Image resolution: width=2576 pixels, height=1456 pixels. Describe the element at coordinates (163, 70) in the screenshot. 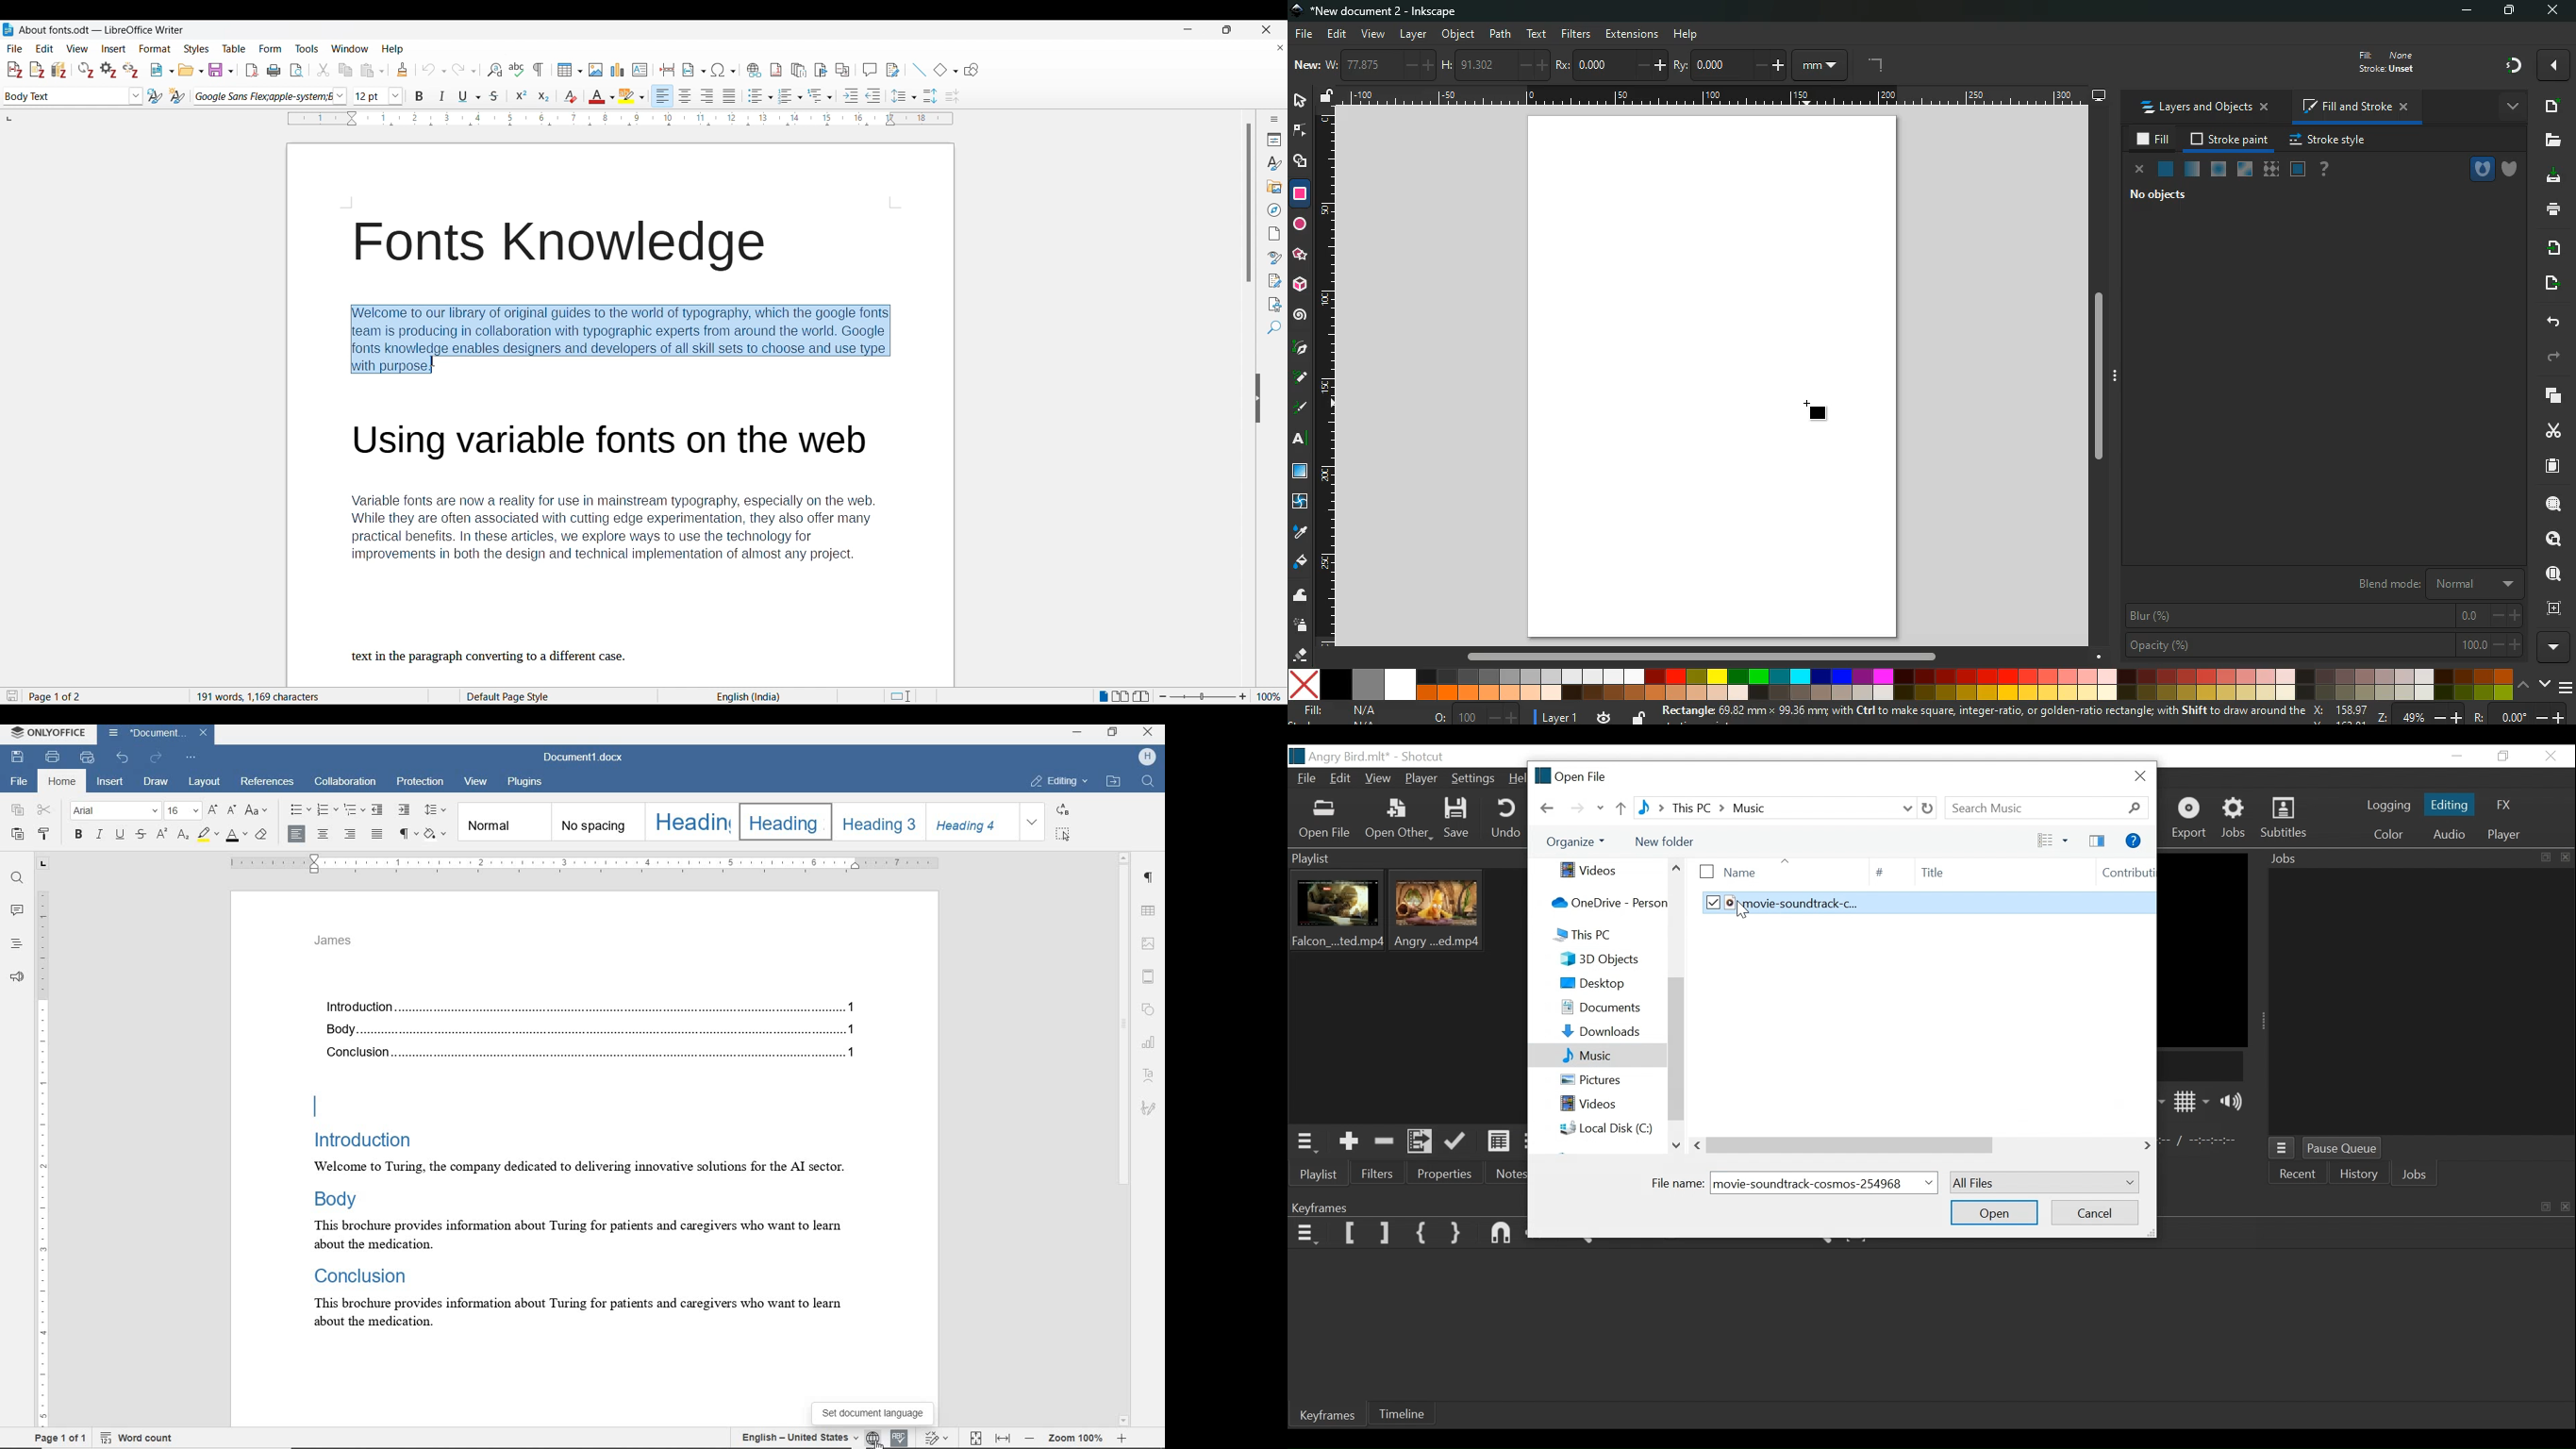

I see `New document` at that location.